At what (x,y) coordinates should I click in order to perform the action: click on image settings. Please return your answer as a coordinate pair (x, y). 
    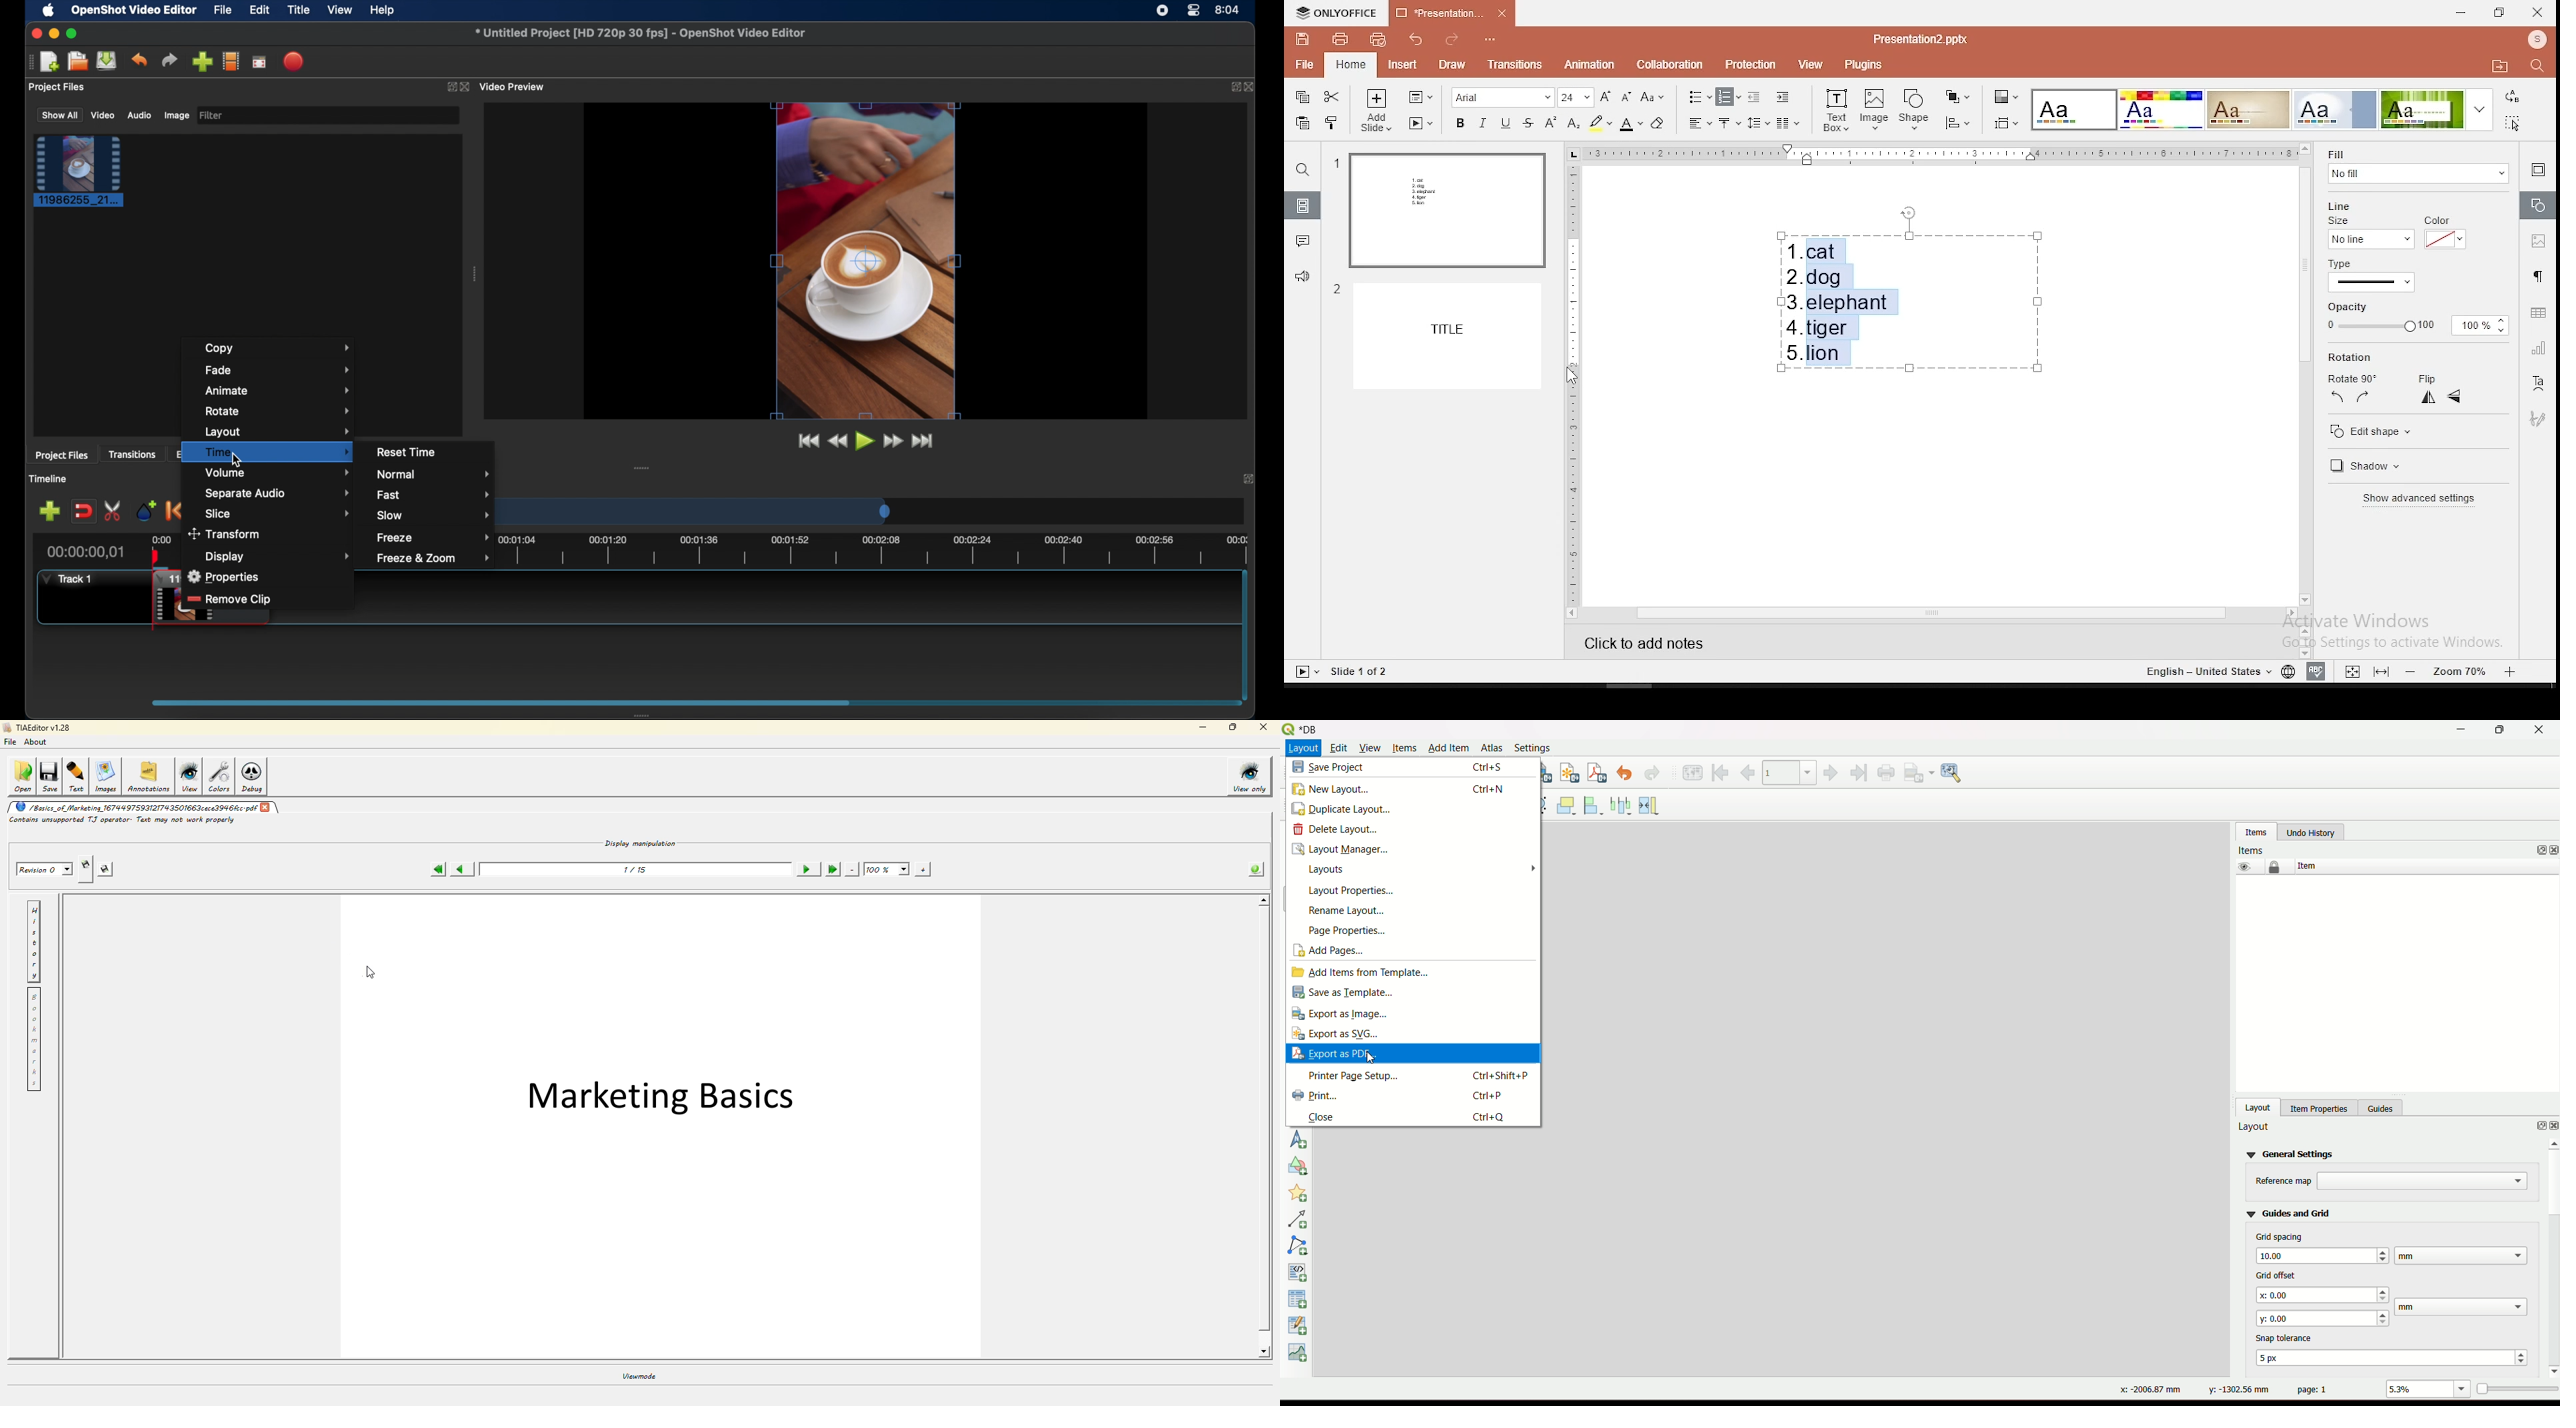
    Looking at the image, I should click on (1955, 773).